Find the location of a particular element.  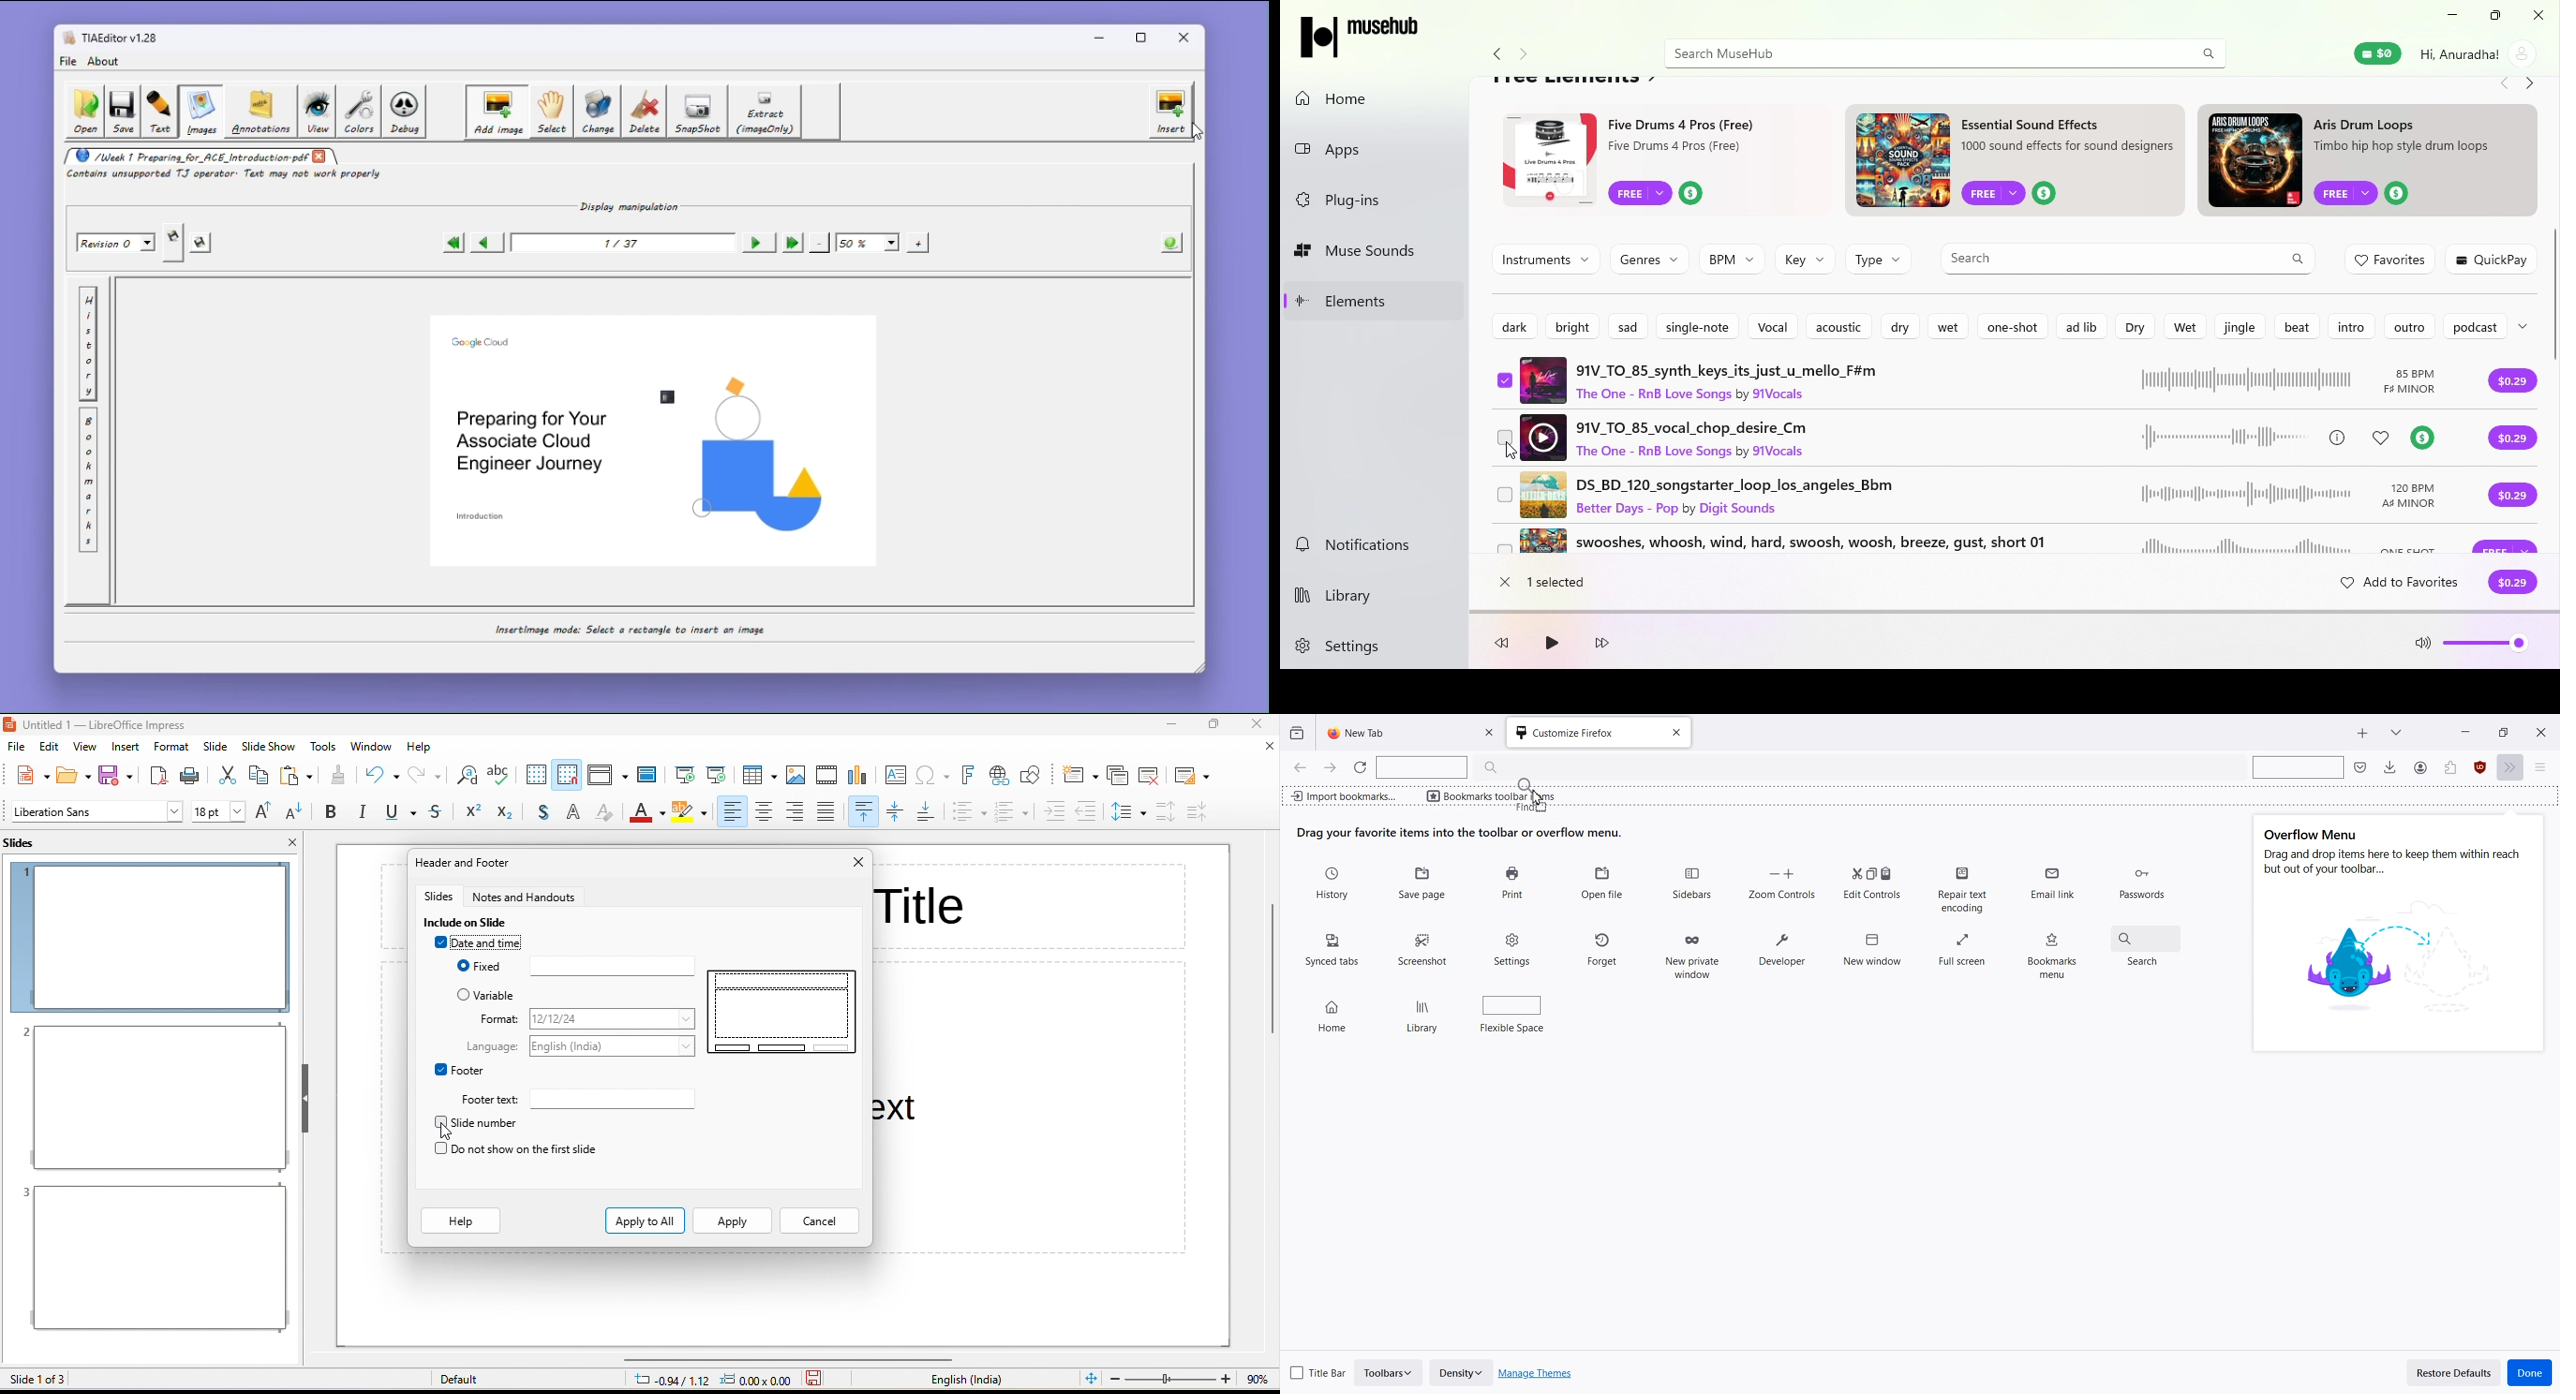

Sidebars is located at coordinates (1693, 883).